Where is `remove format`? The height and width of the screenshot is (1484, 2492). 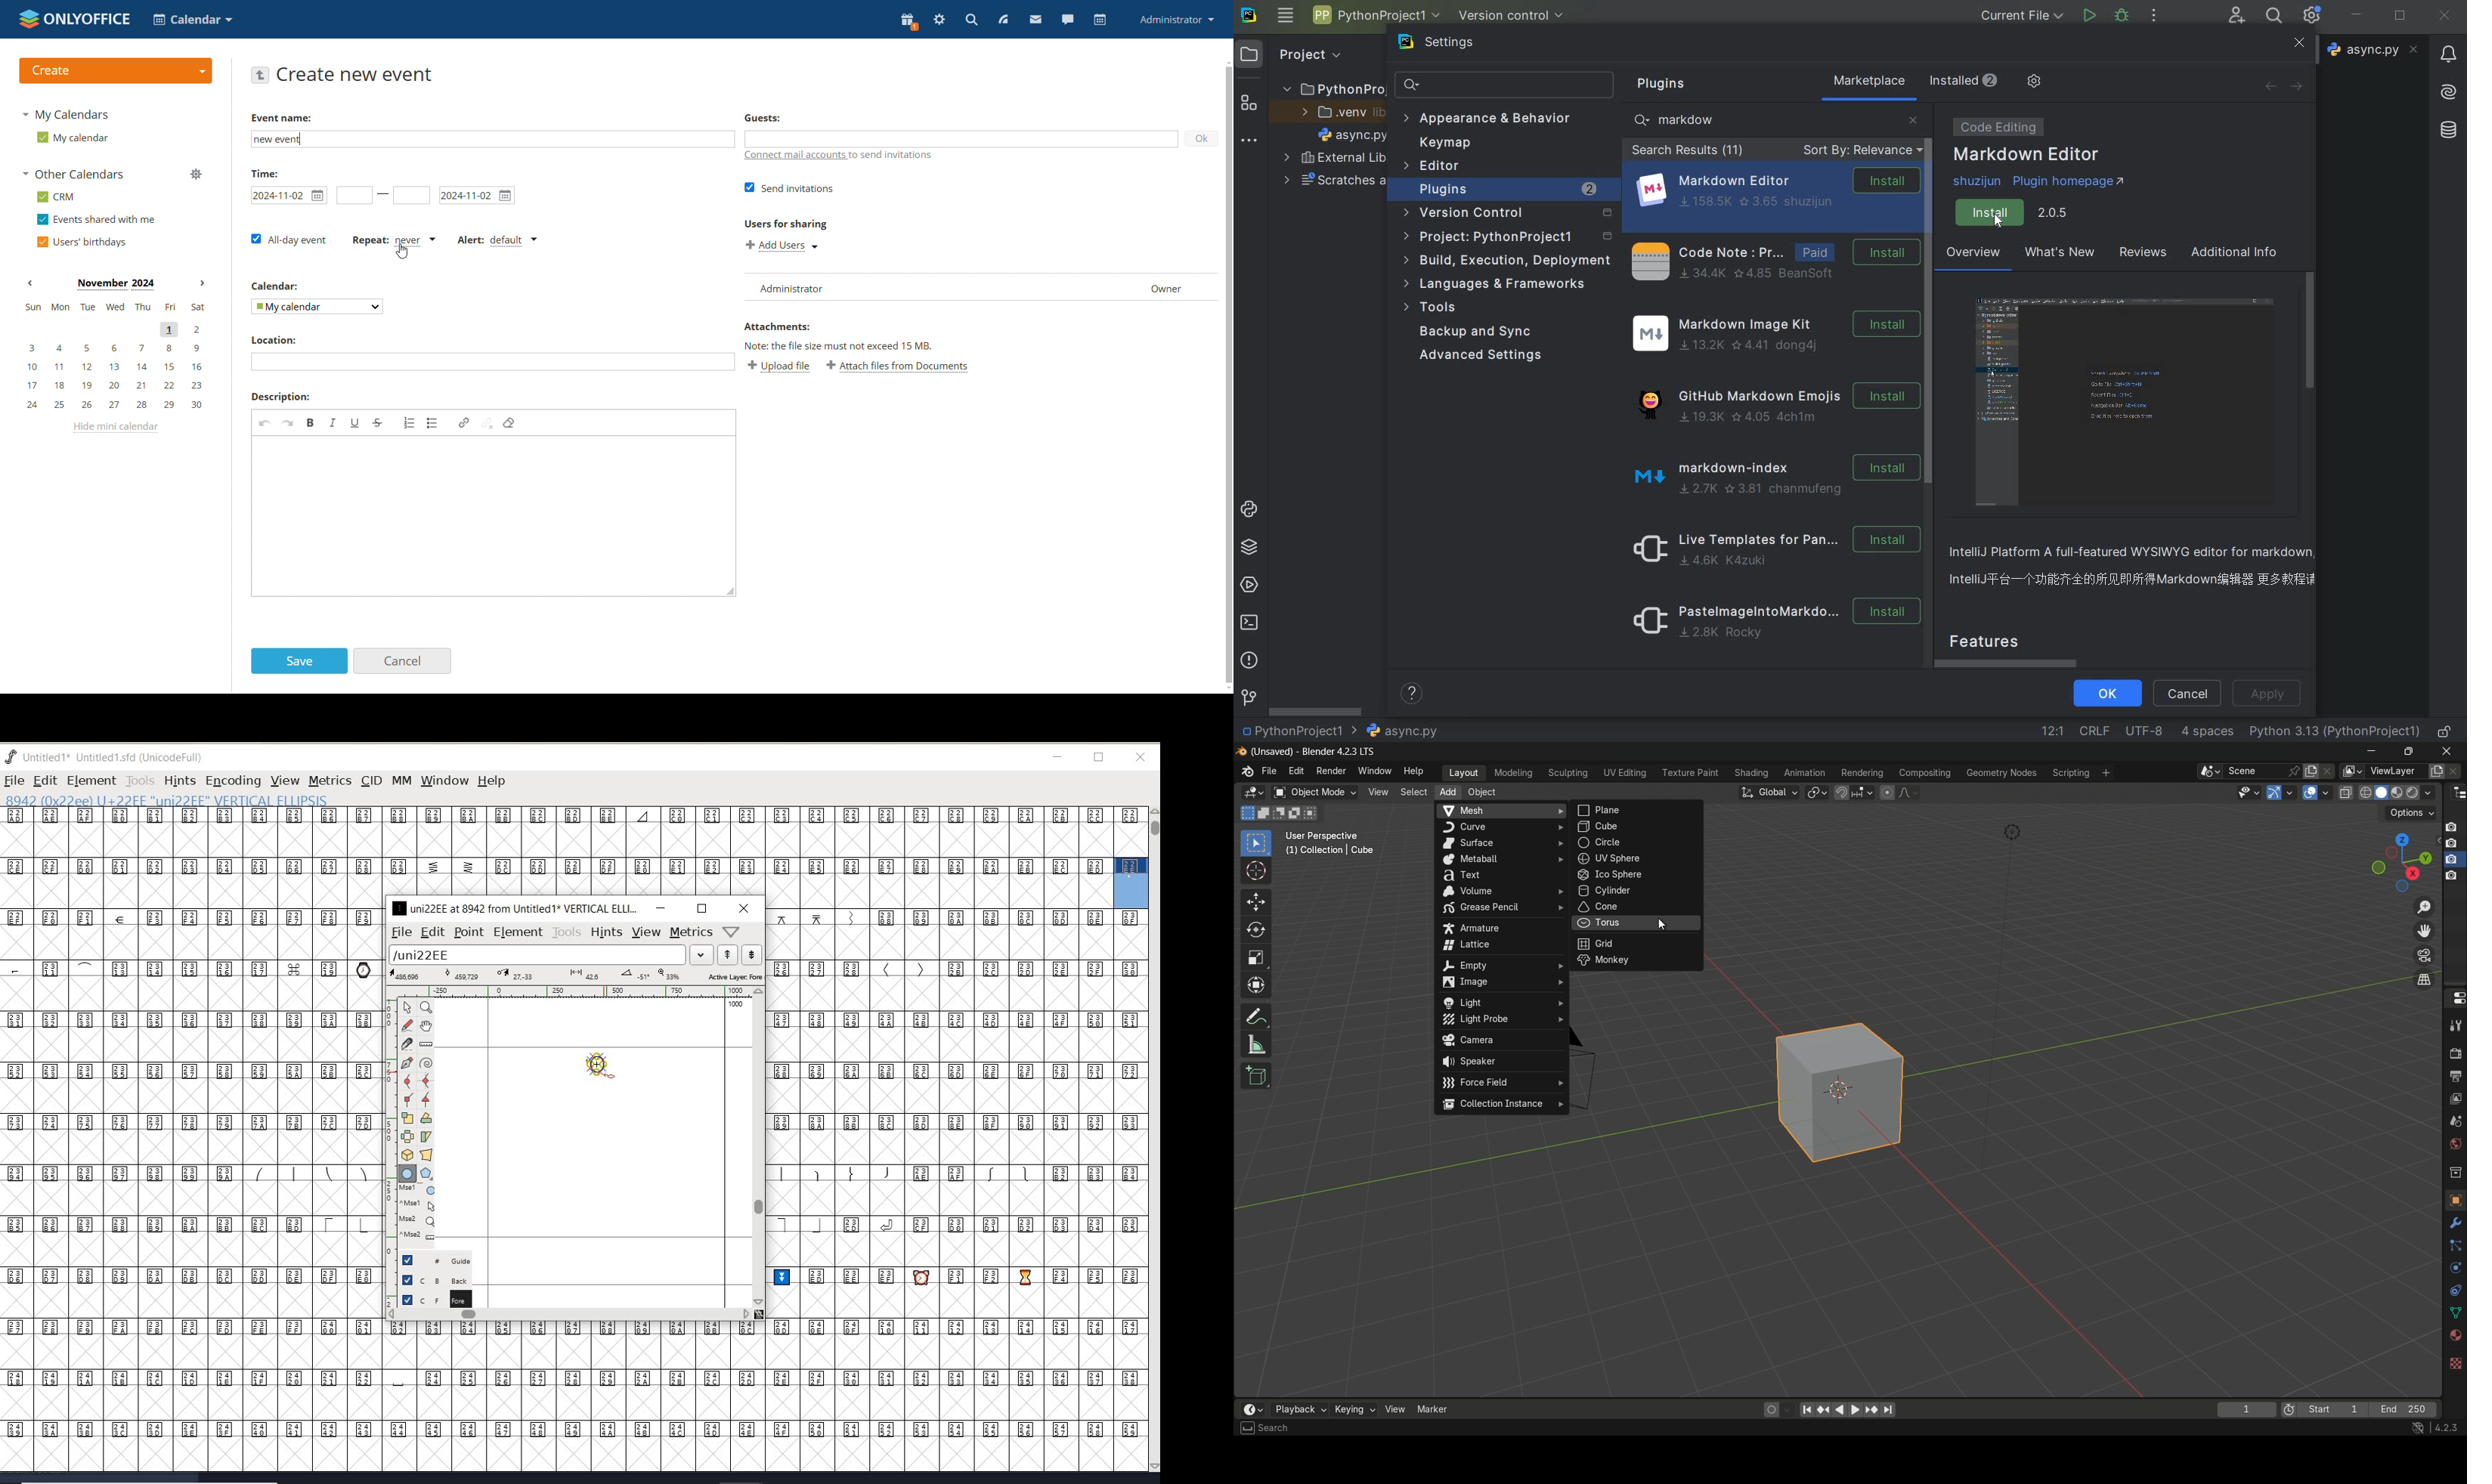
remove format is located at coordinates (509, 423).